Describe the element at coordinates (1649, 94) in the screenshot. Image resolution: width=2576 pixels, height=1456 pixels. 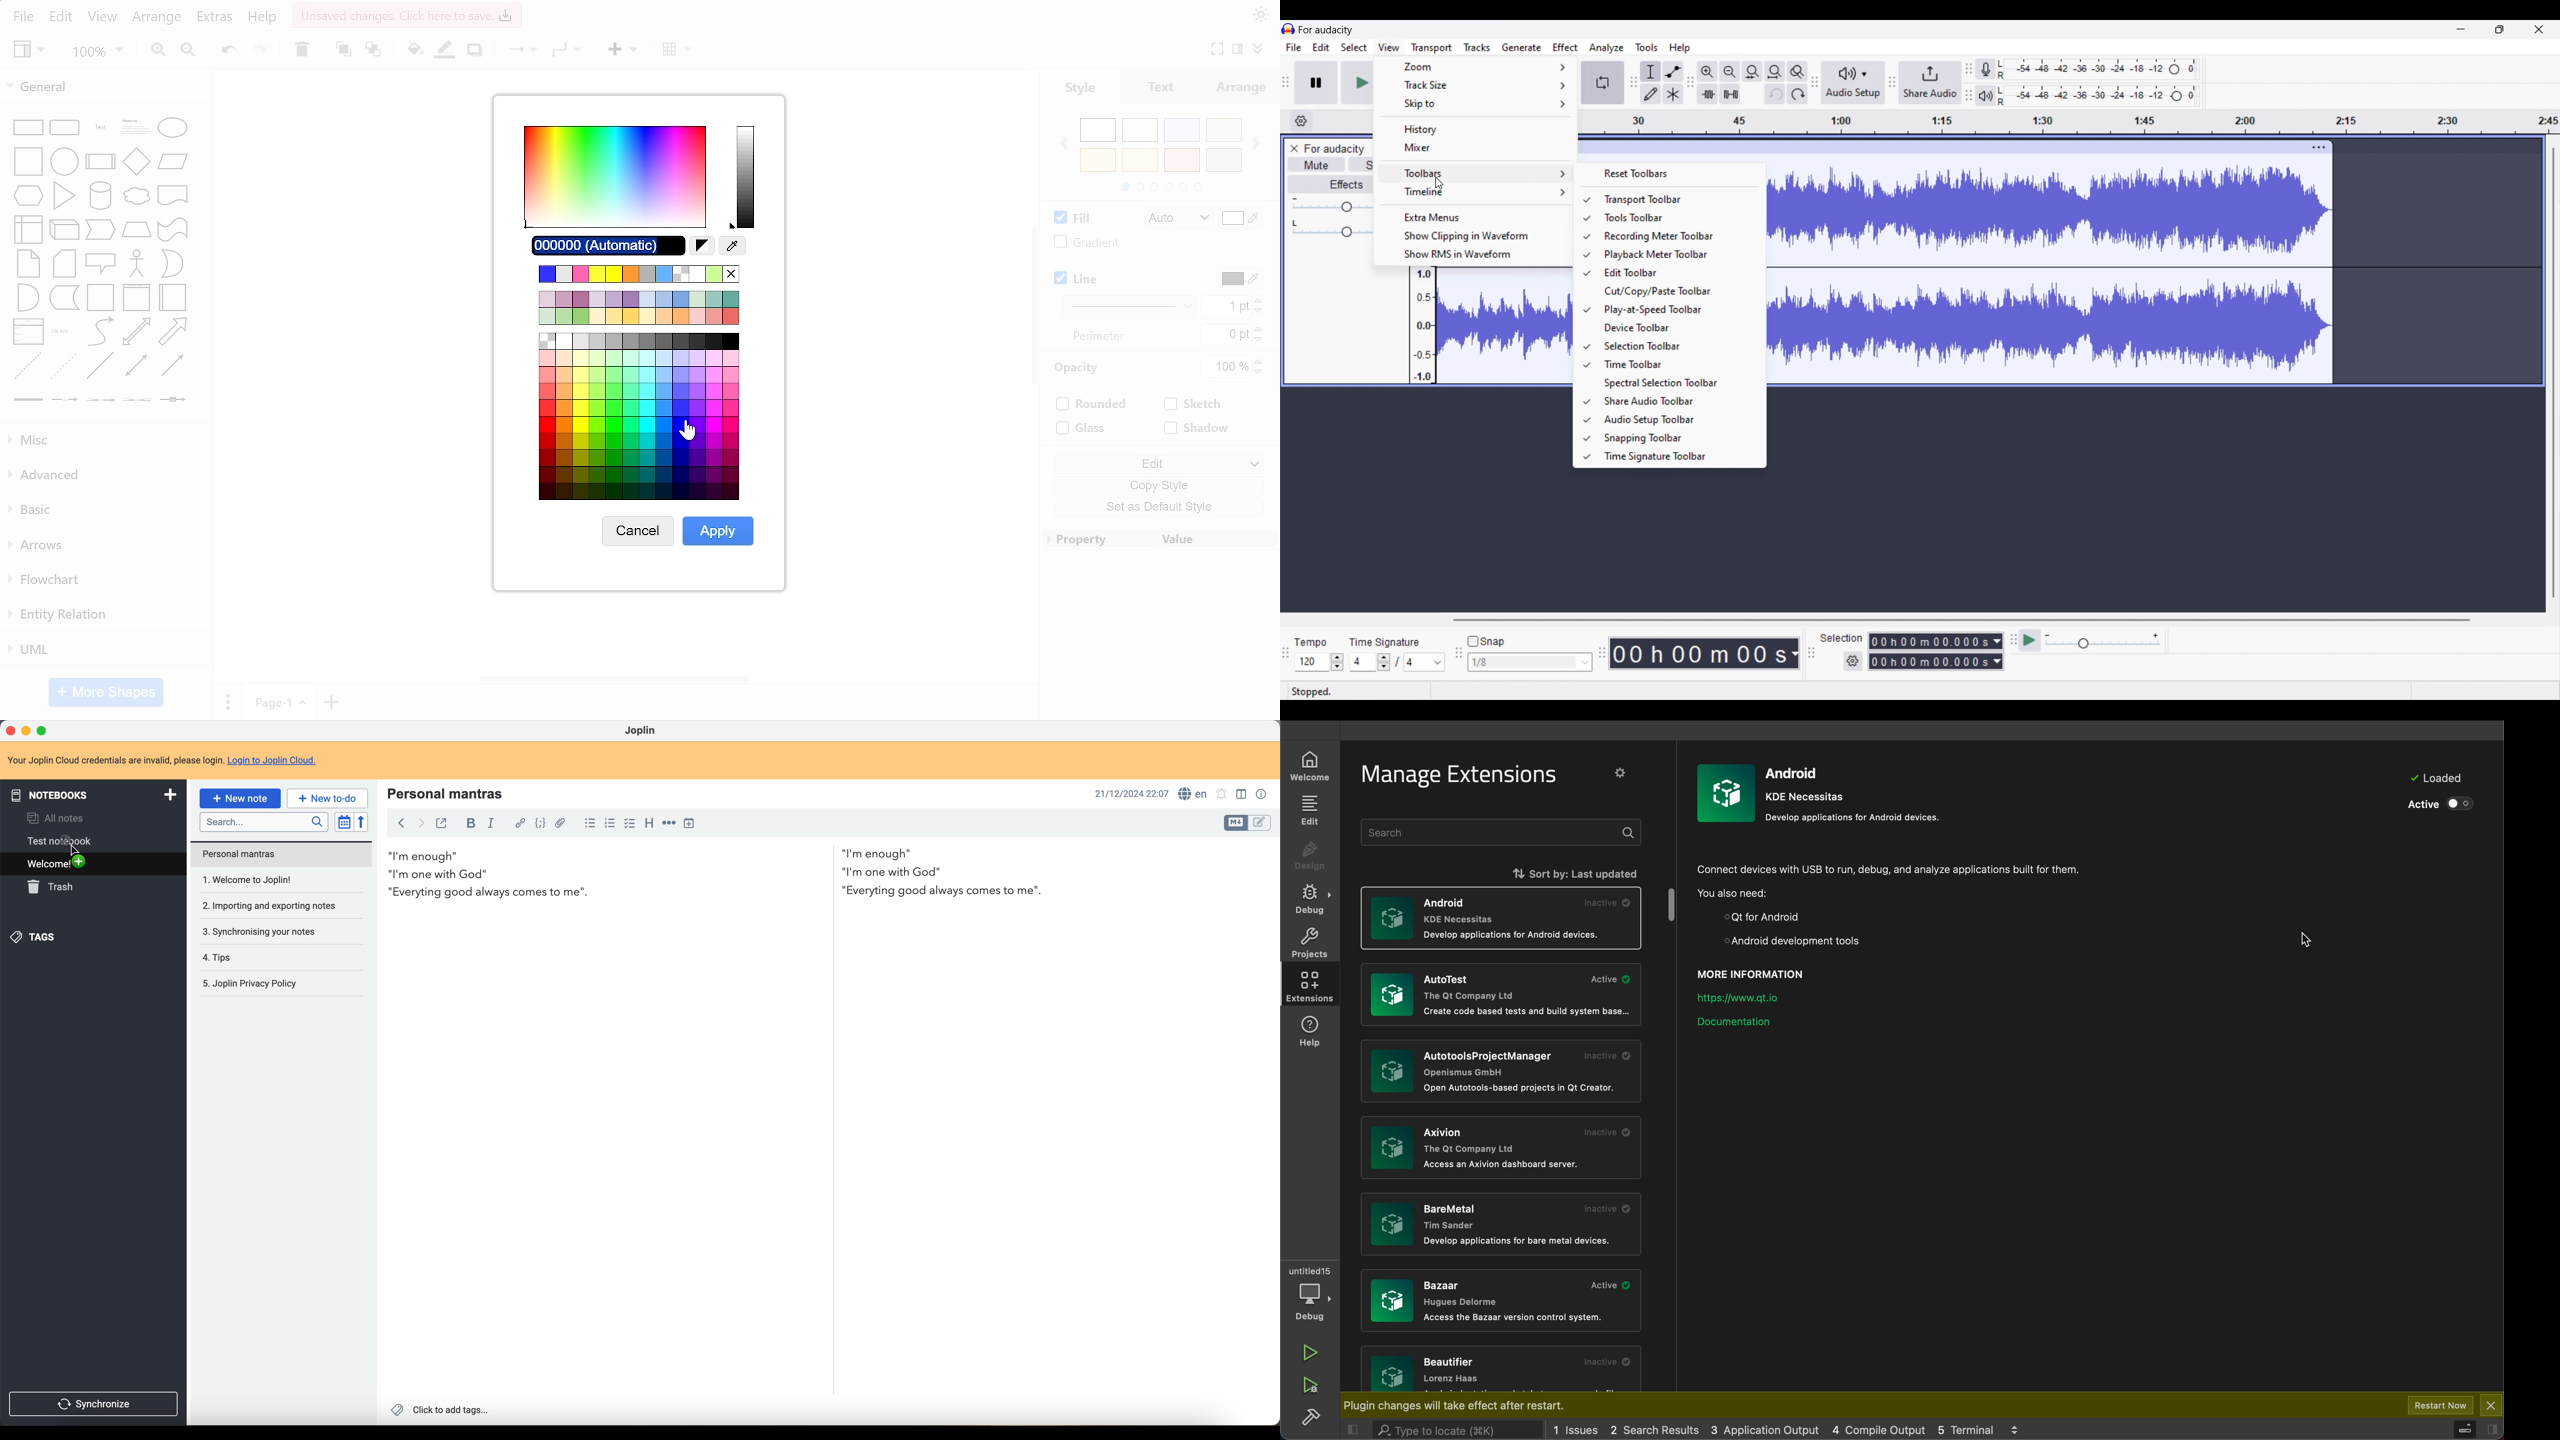
I see `Draw tool` at that location.